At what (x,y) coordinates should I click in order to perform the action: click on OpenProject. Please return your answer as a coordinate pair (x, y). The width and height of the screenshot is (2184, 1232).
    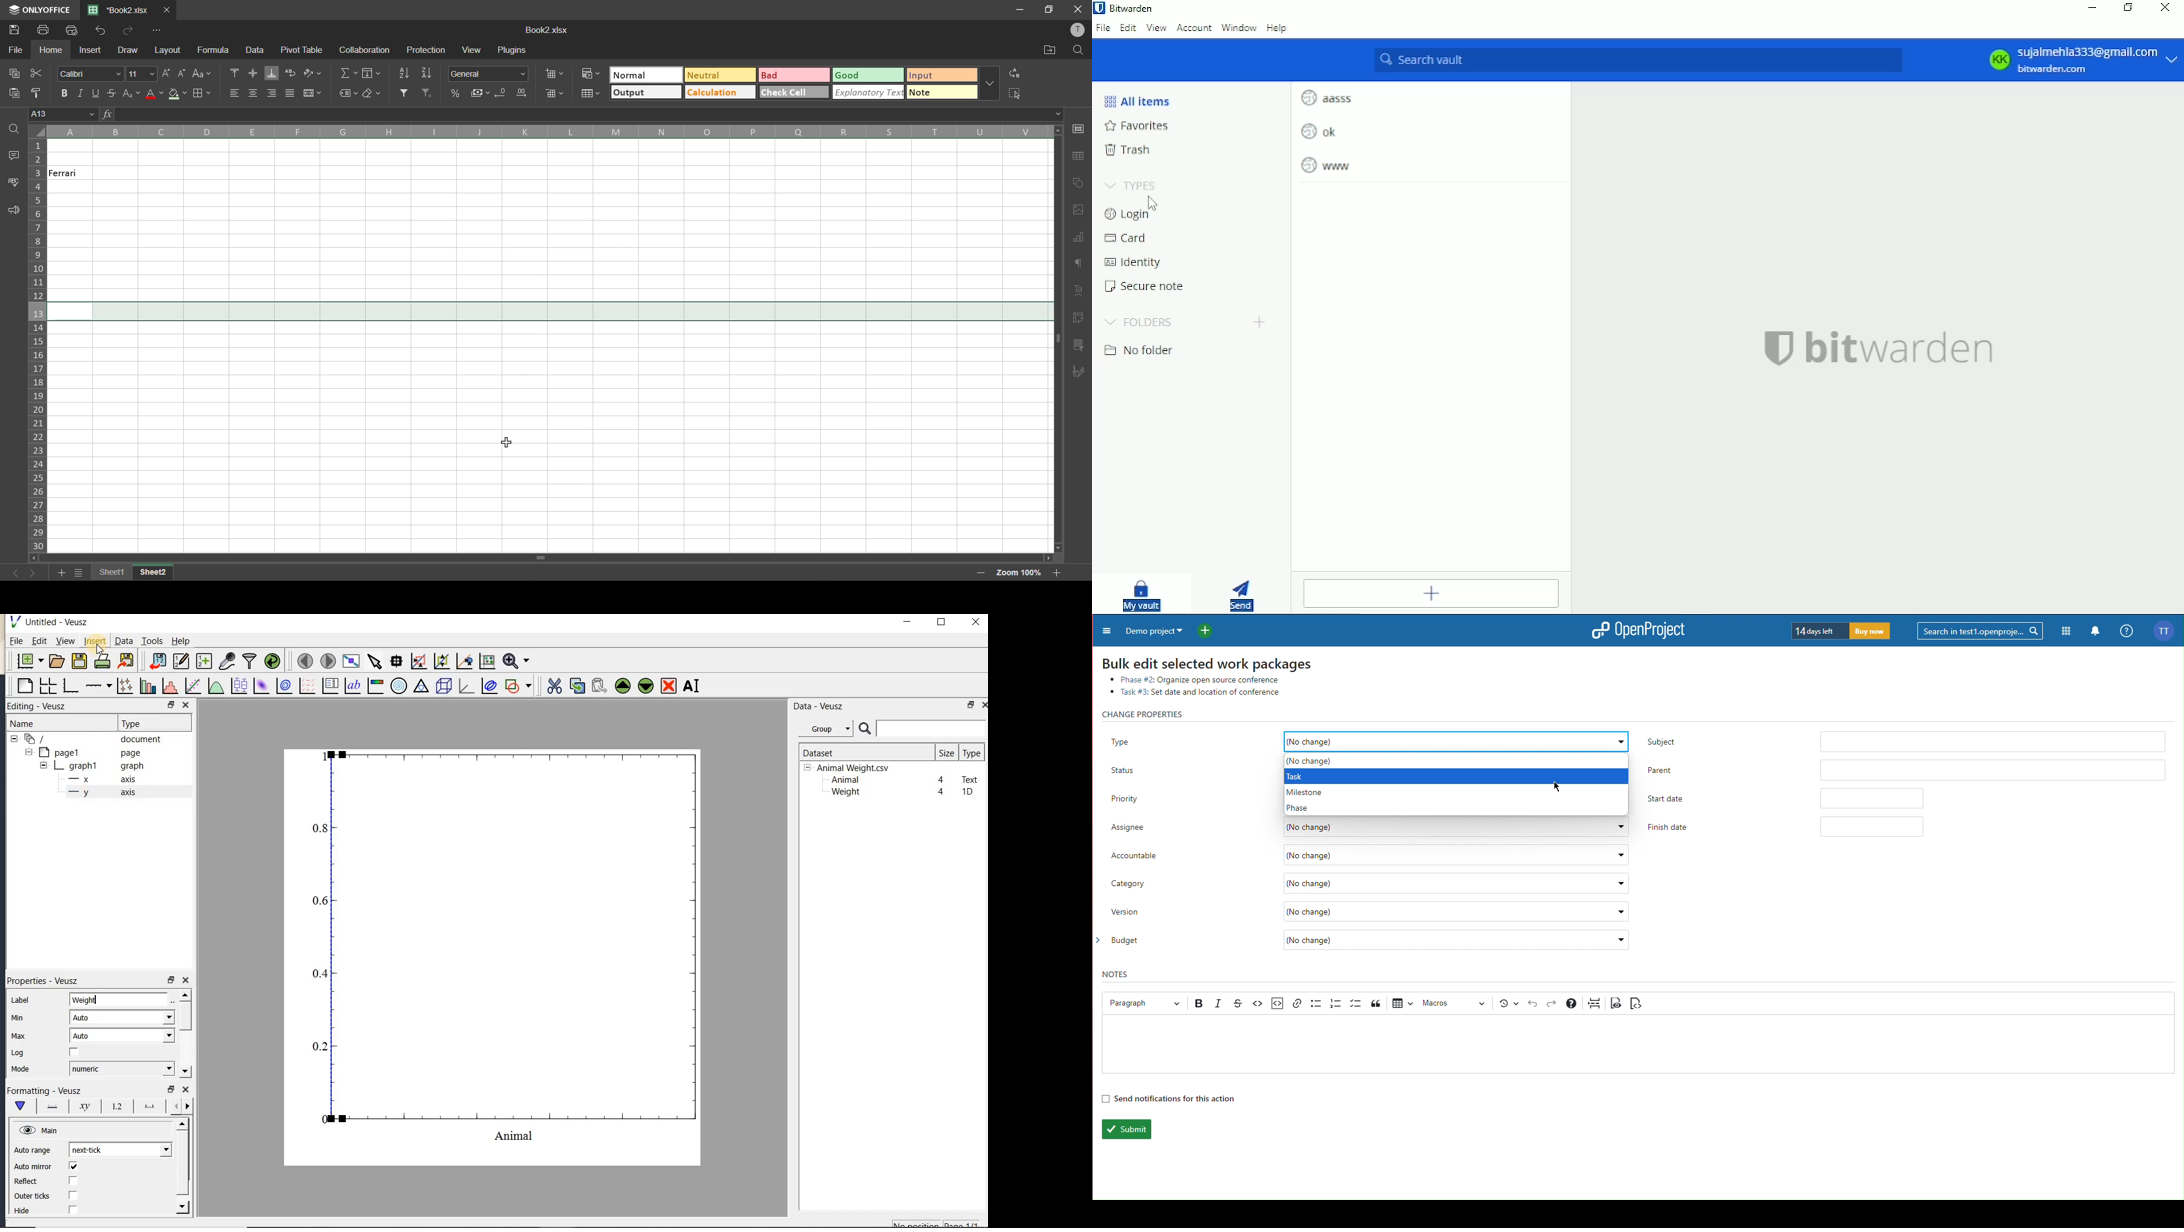
    Looking at the image, I should click on (1635, 631).